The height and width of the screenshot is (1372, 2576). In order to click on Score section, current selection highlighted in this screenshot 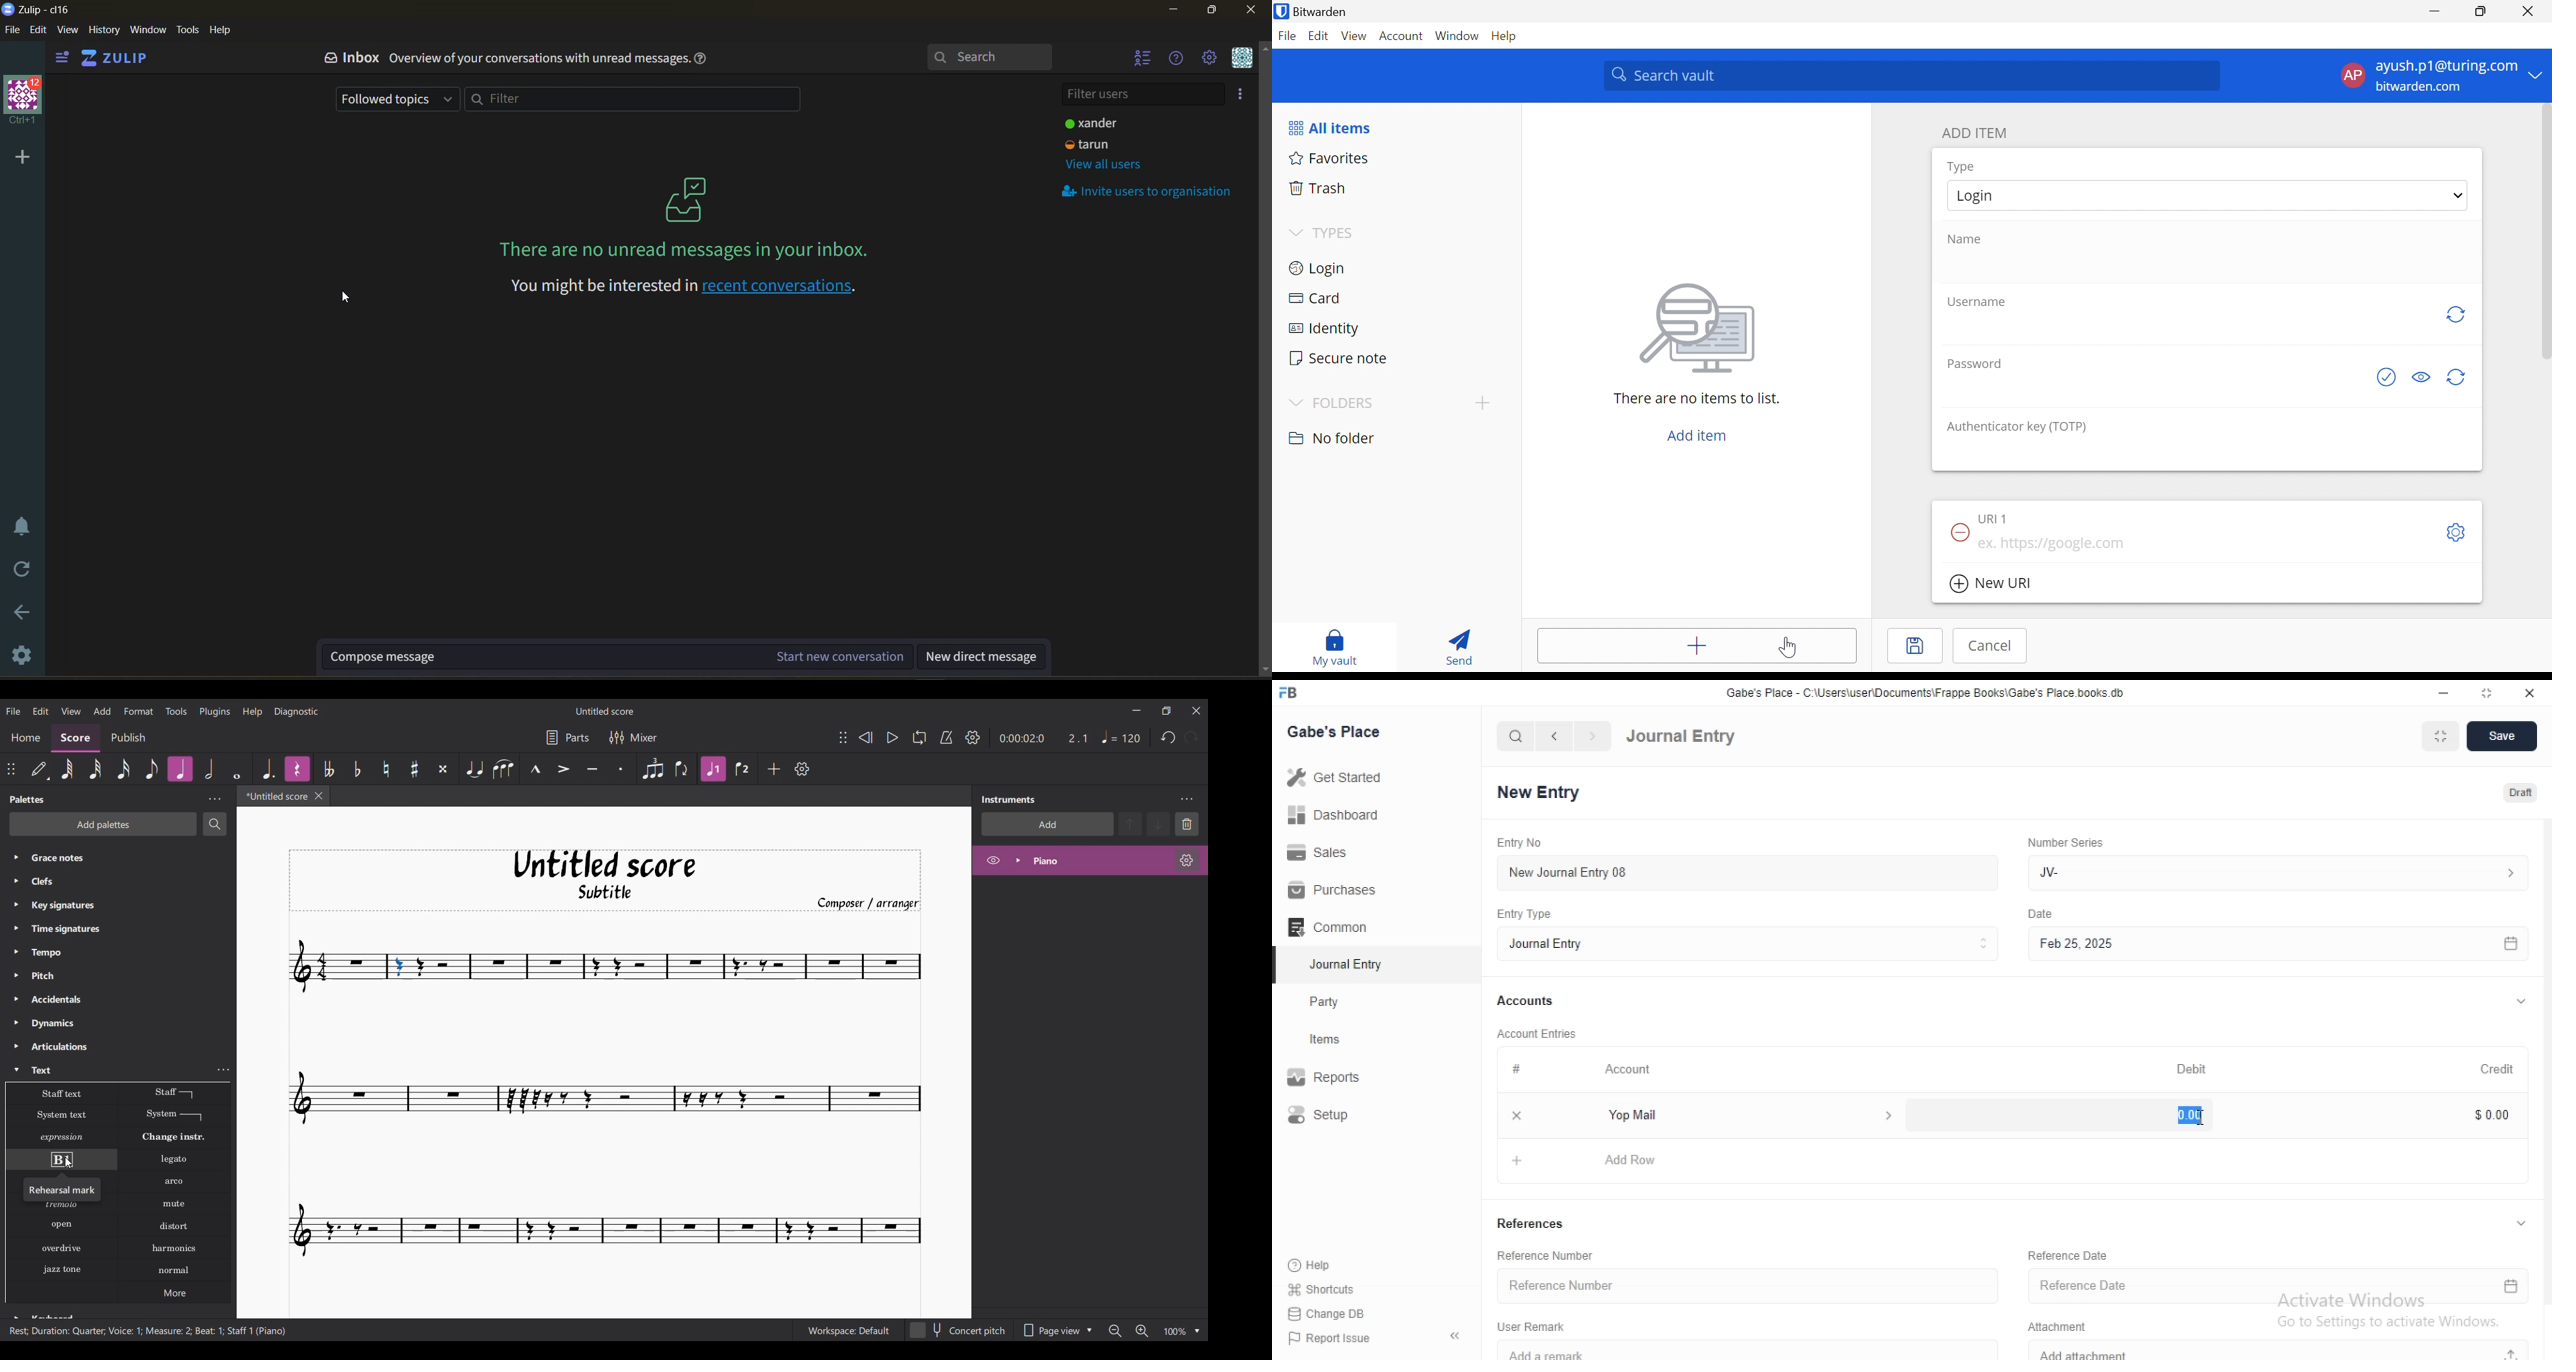, I will do `click(75, 738)`.